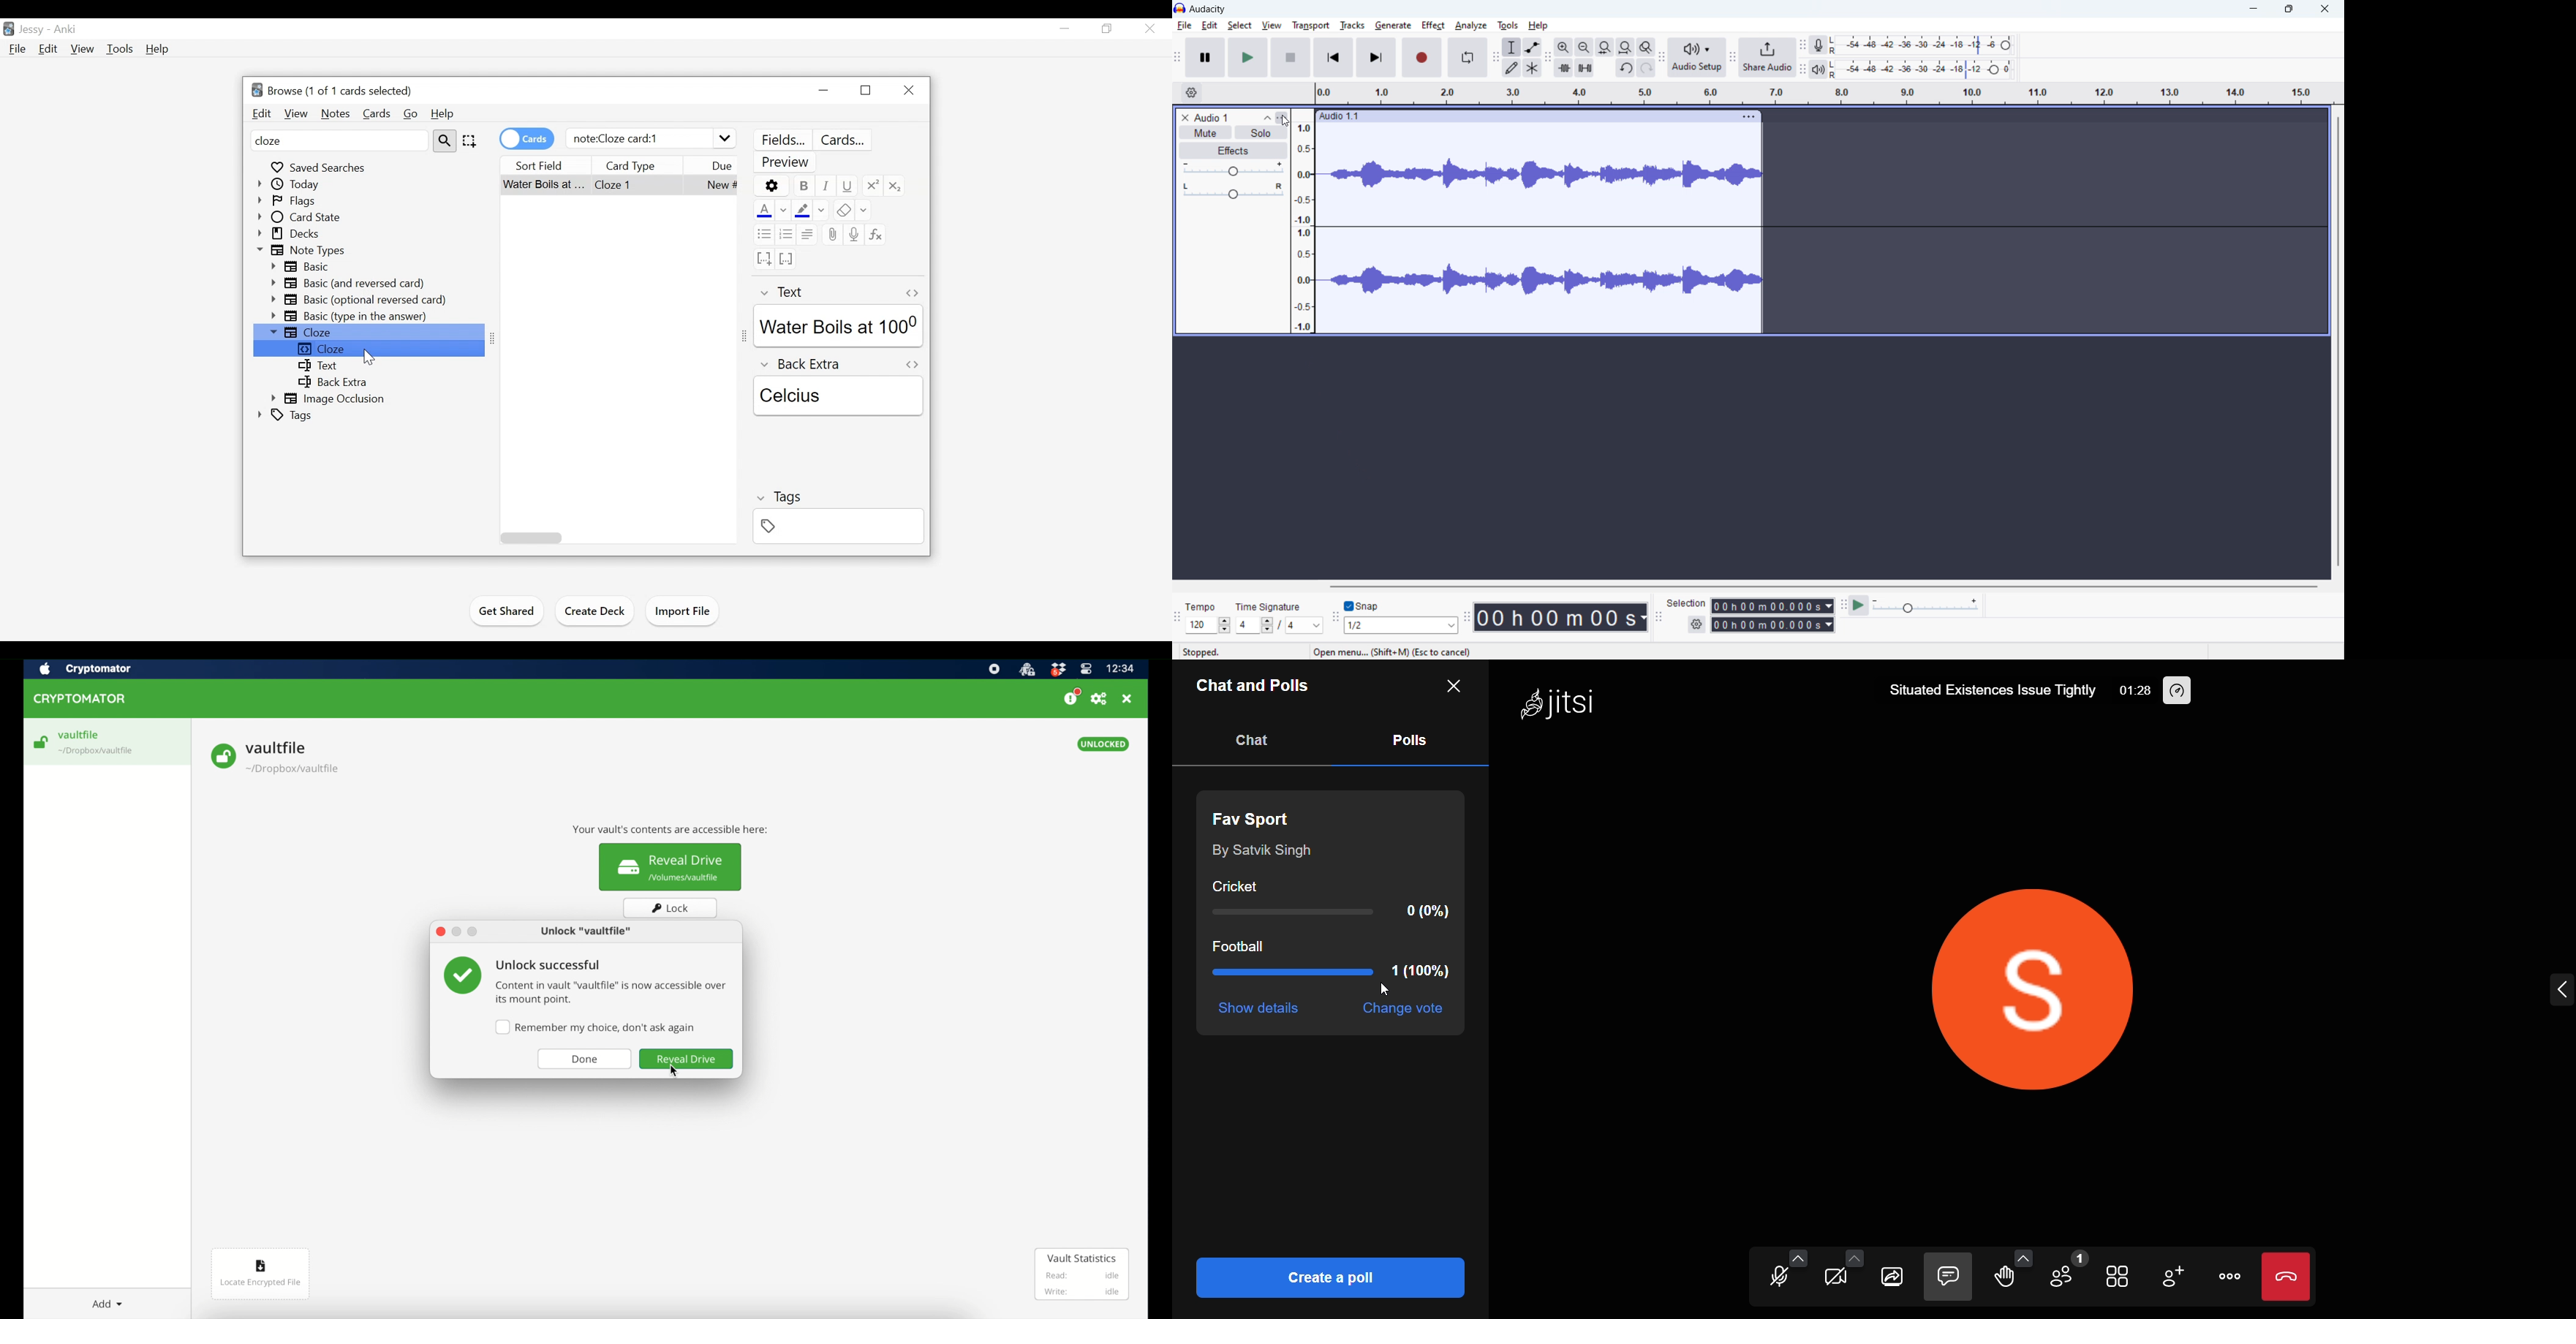  I want to click on Help, so click(156, 49).